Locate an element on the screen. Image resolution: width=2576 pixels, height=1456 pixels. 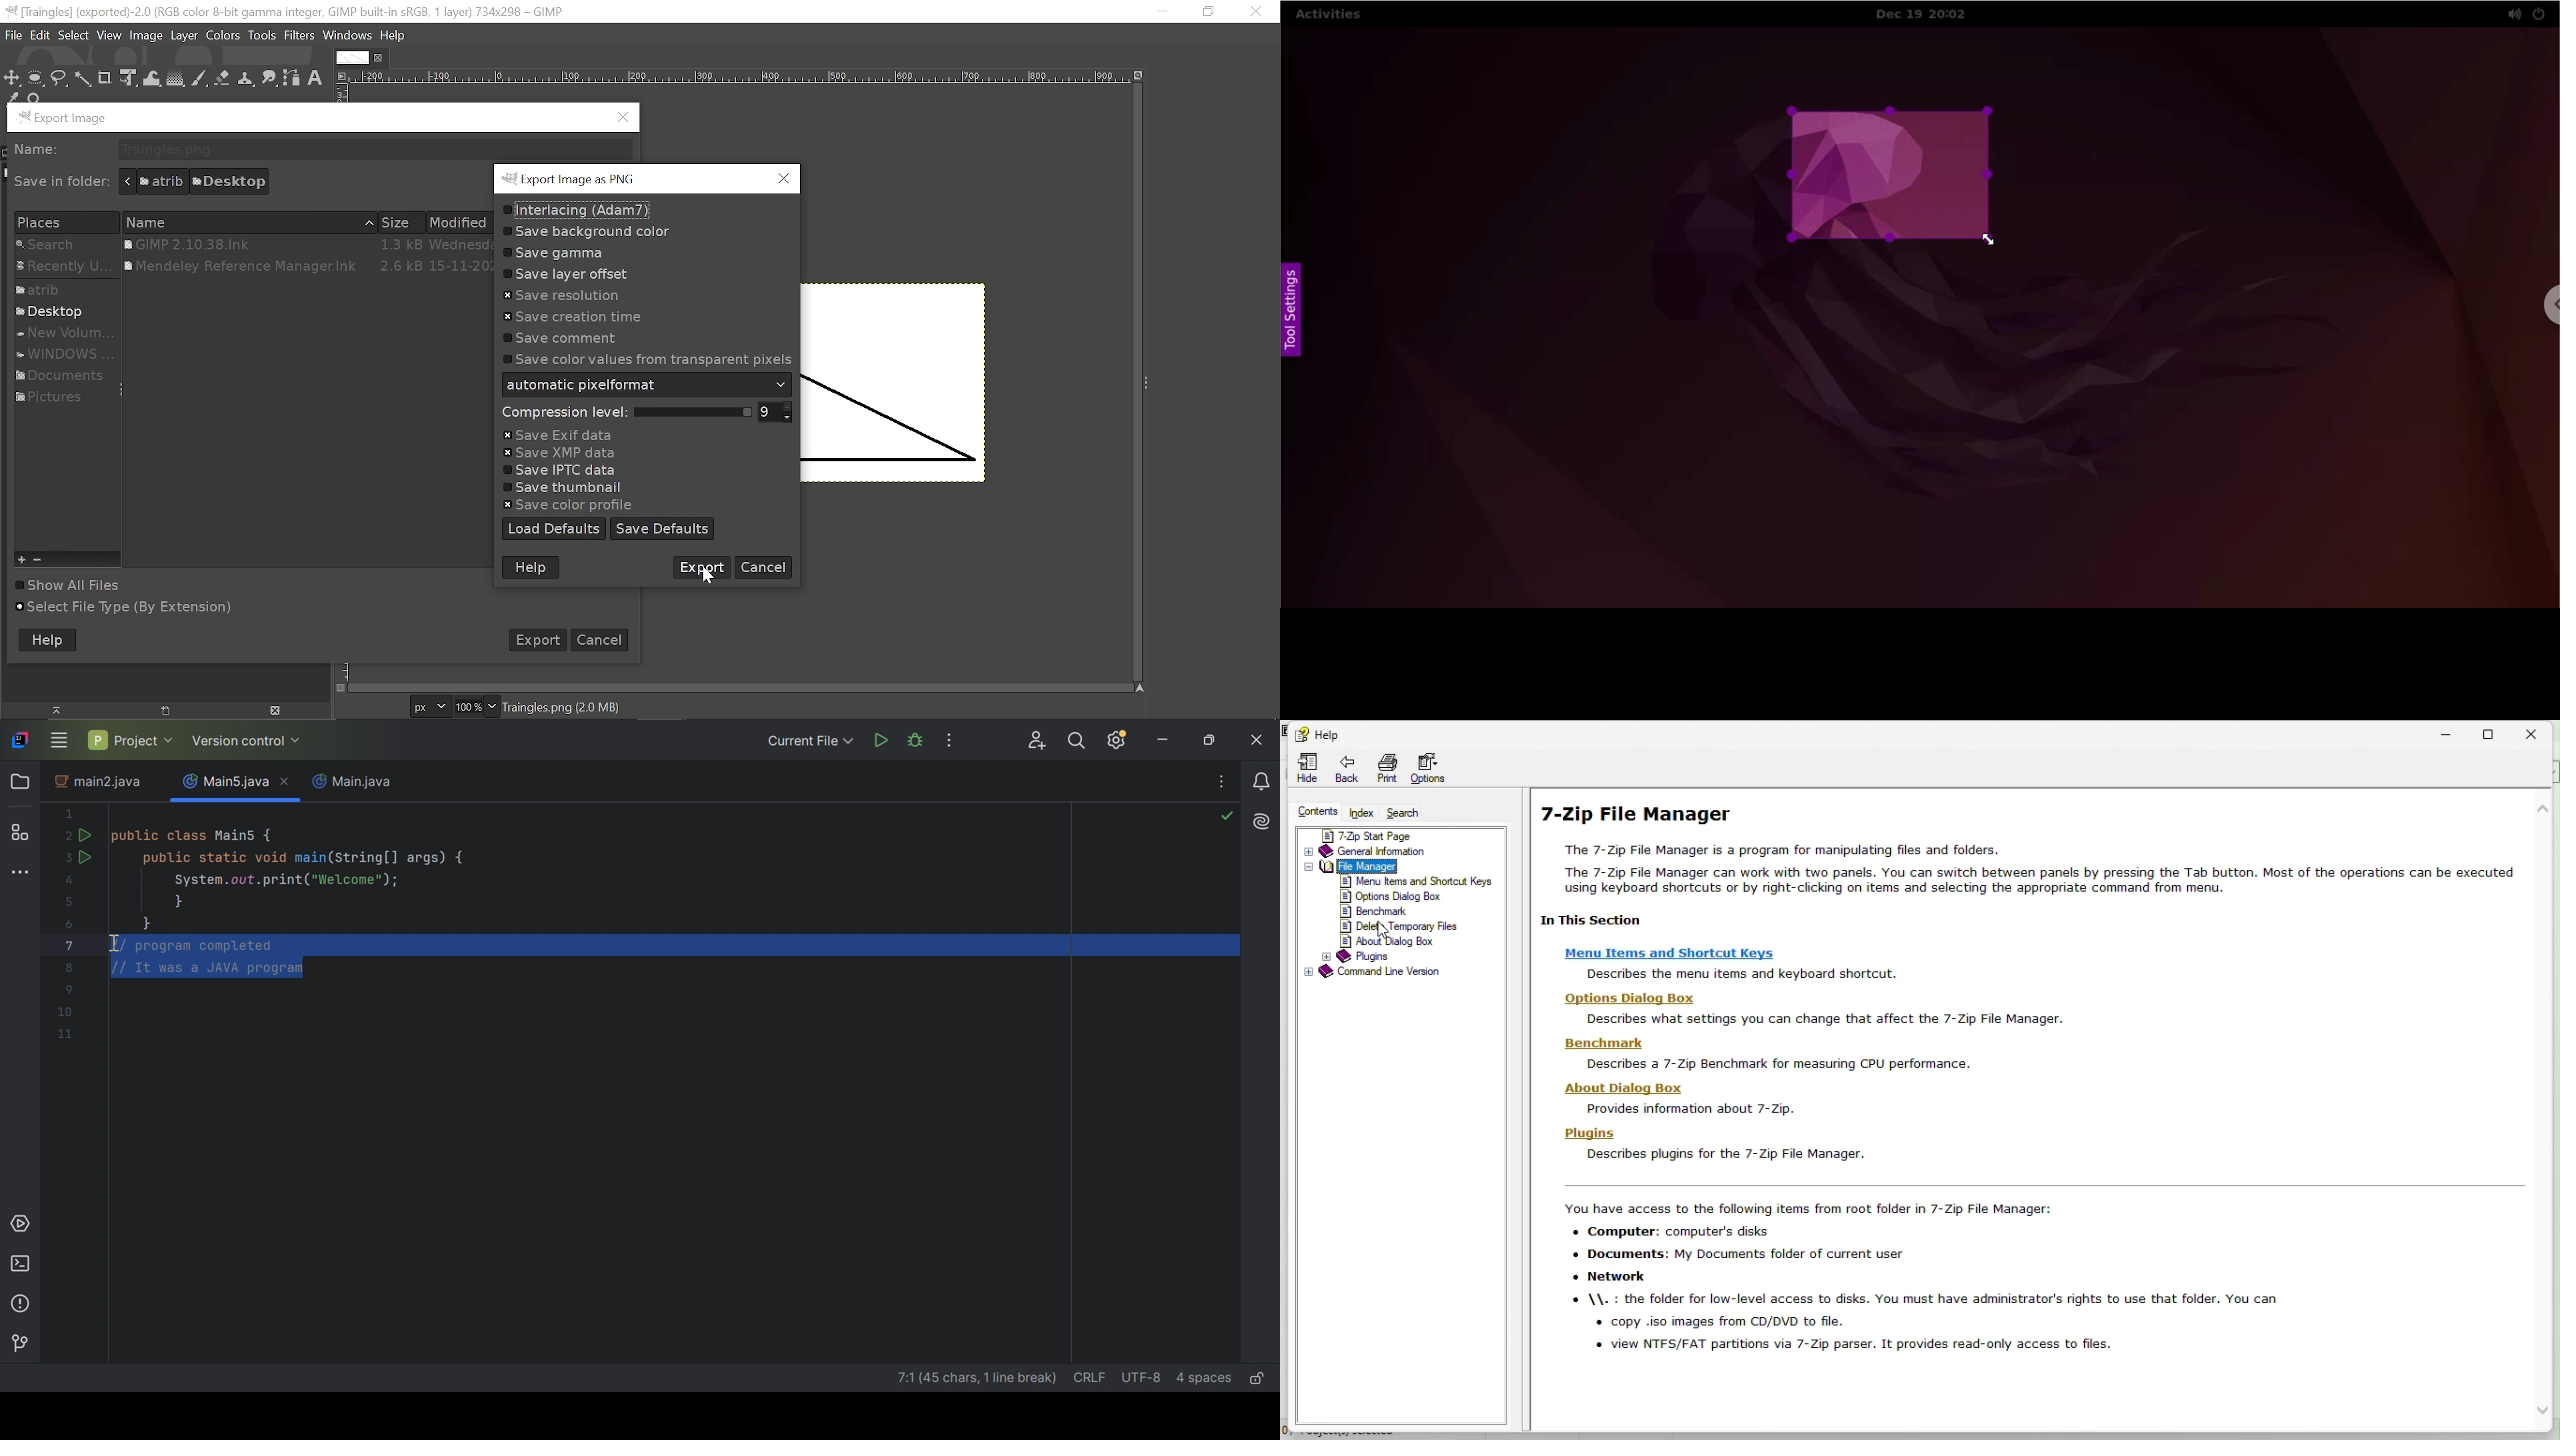
AI Assistant is located at coordinates (1263, 823).